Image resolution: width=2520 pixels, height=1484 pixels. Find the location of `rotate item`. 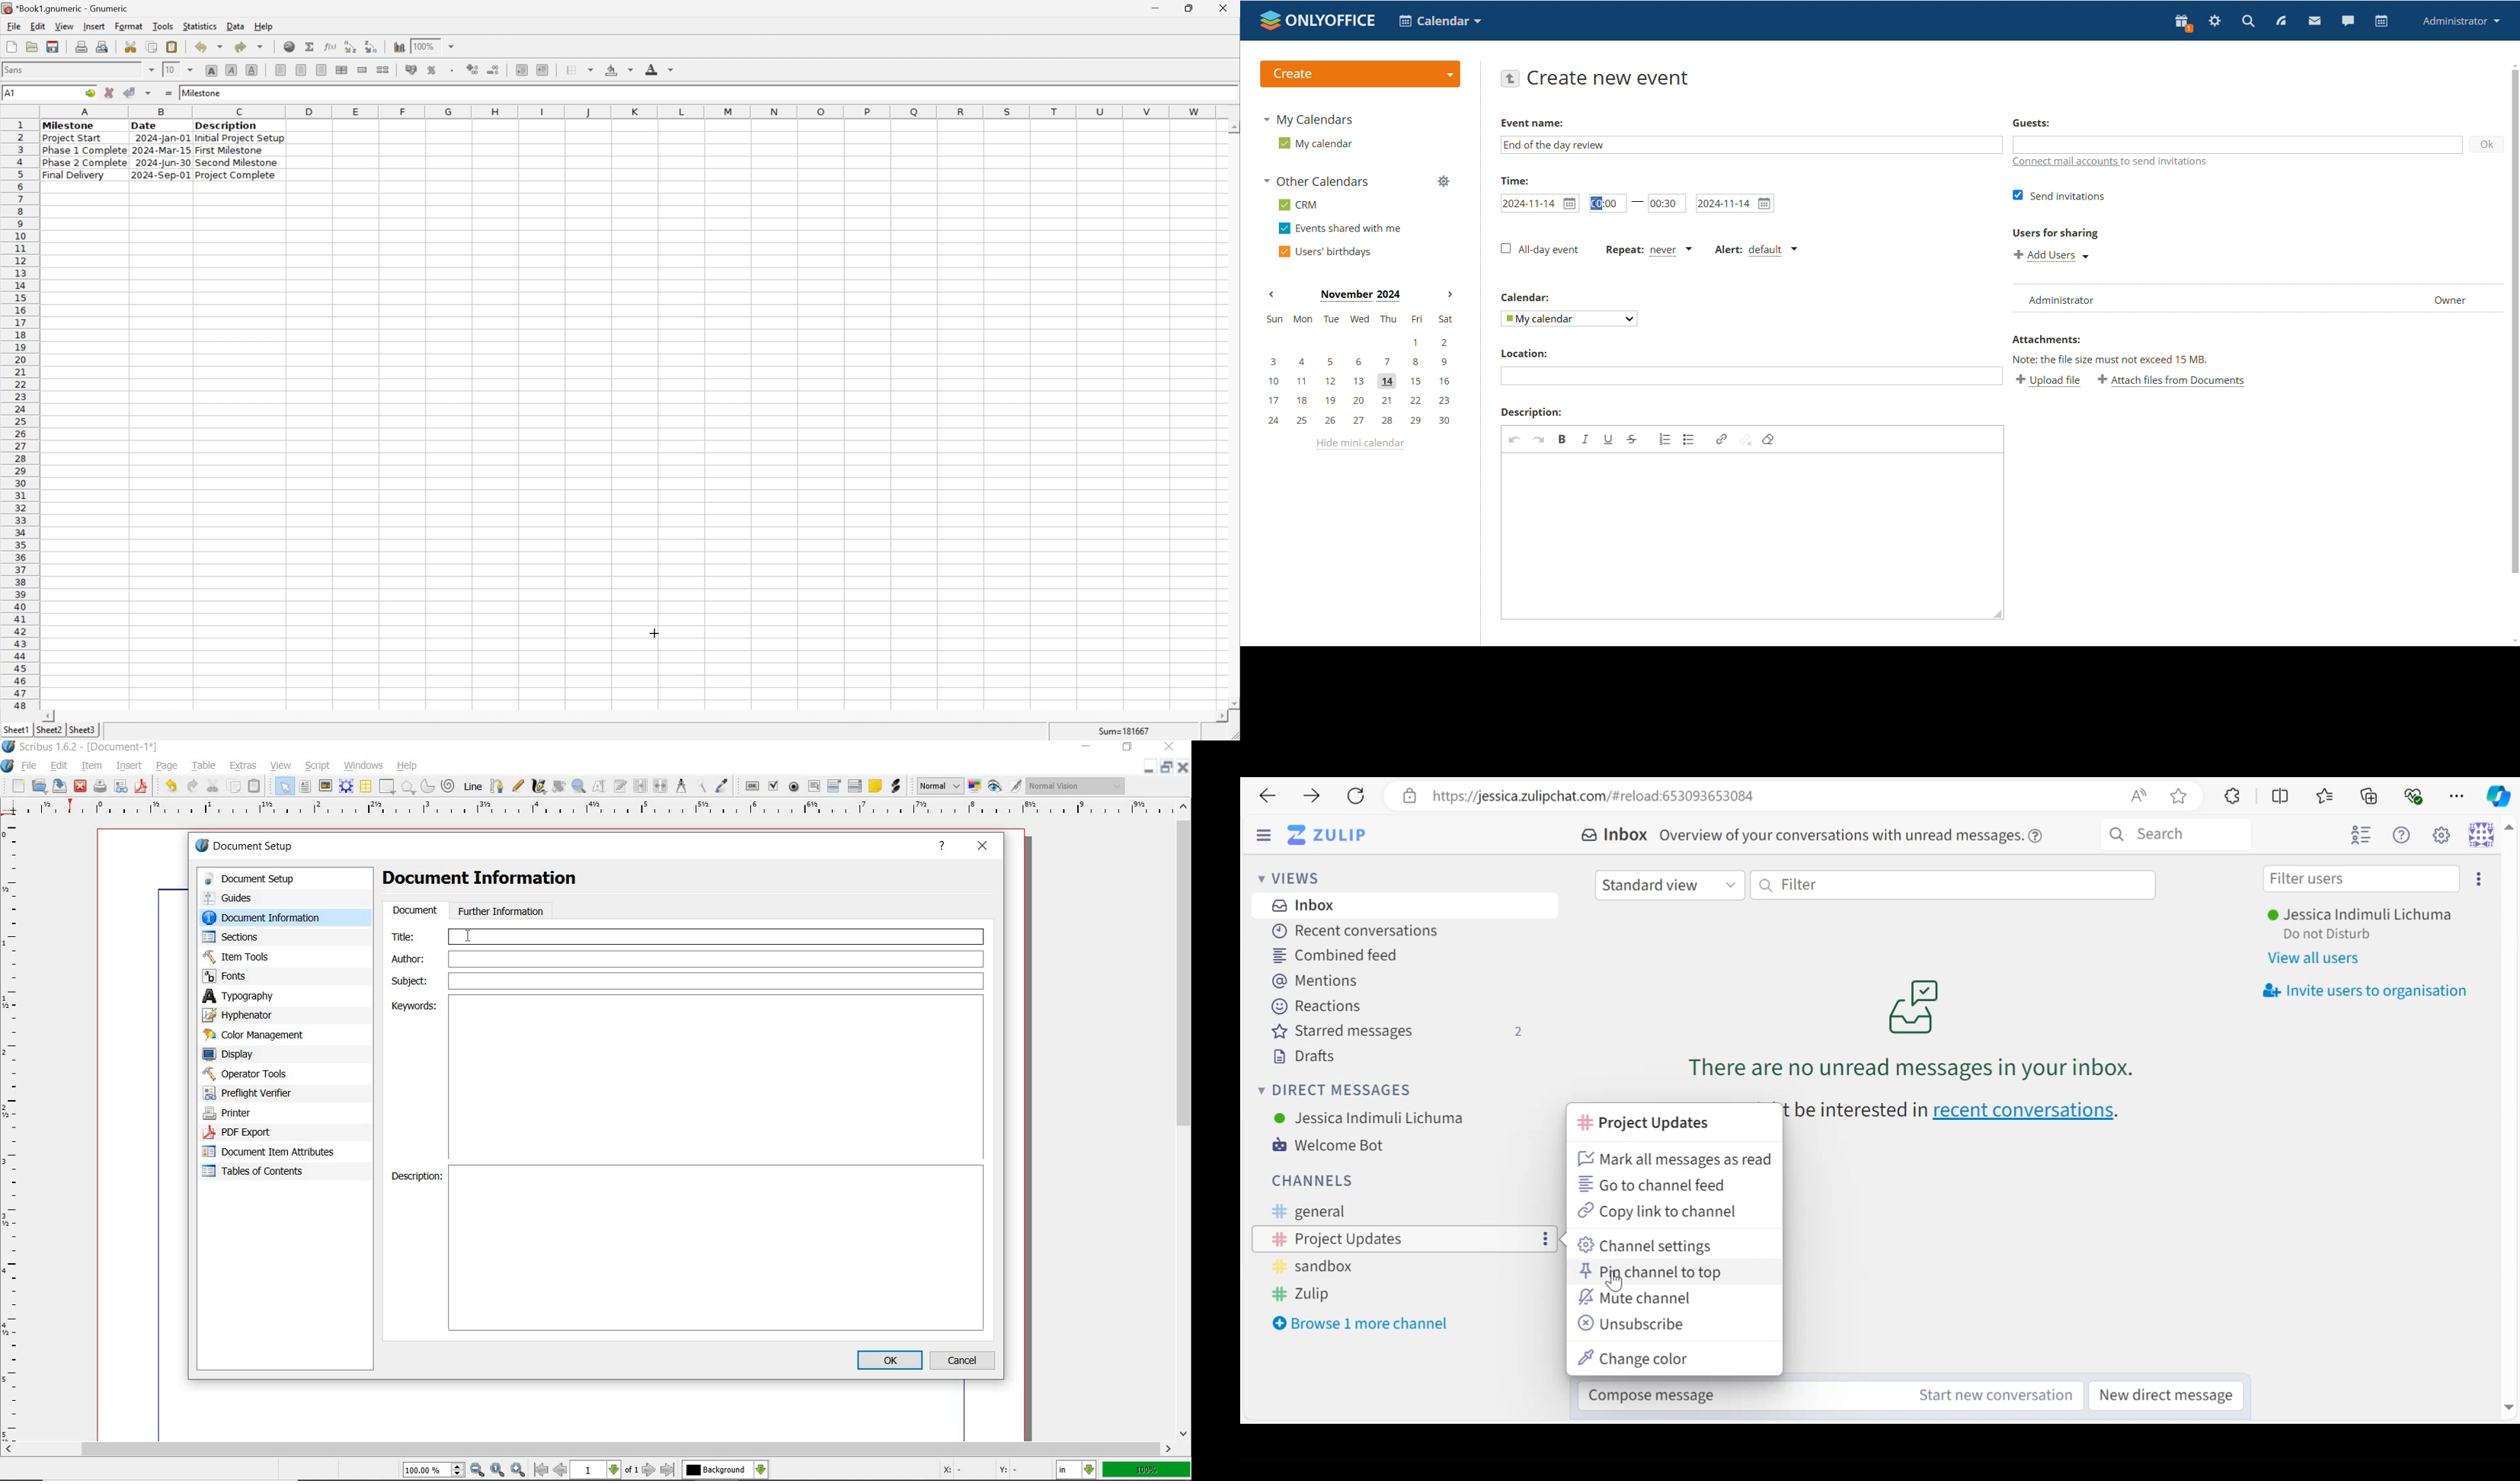

rotate item is located at coordinates (559, 787).